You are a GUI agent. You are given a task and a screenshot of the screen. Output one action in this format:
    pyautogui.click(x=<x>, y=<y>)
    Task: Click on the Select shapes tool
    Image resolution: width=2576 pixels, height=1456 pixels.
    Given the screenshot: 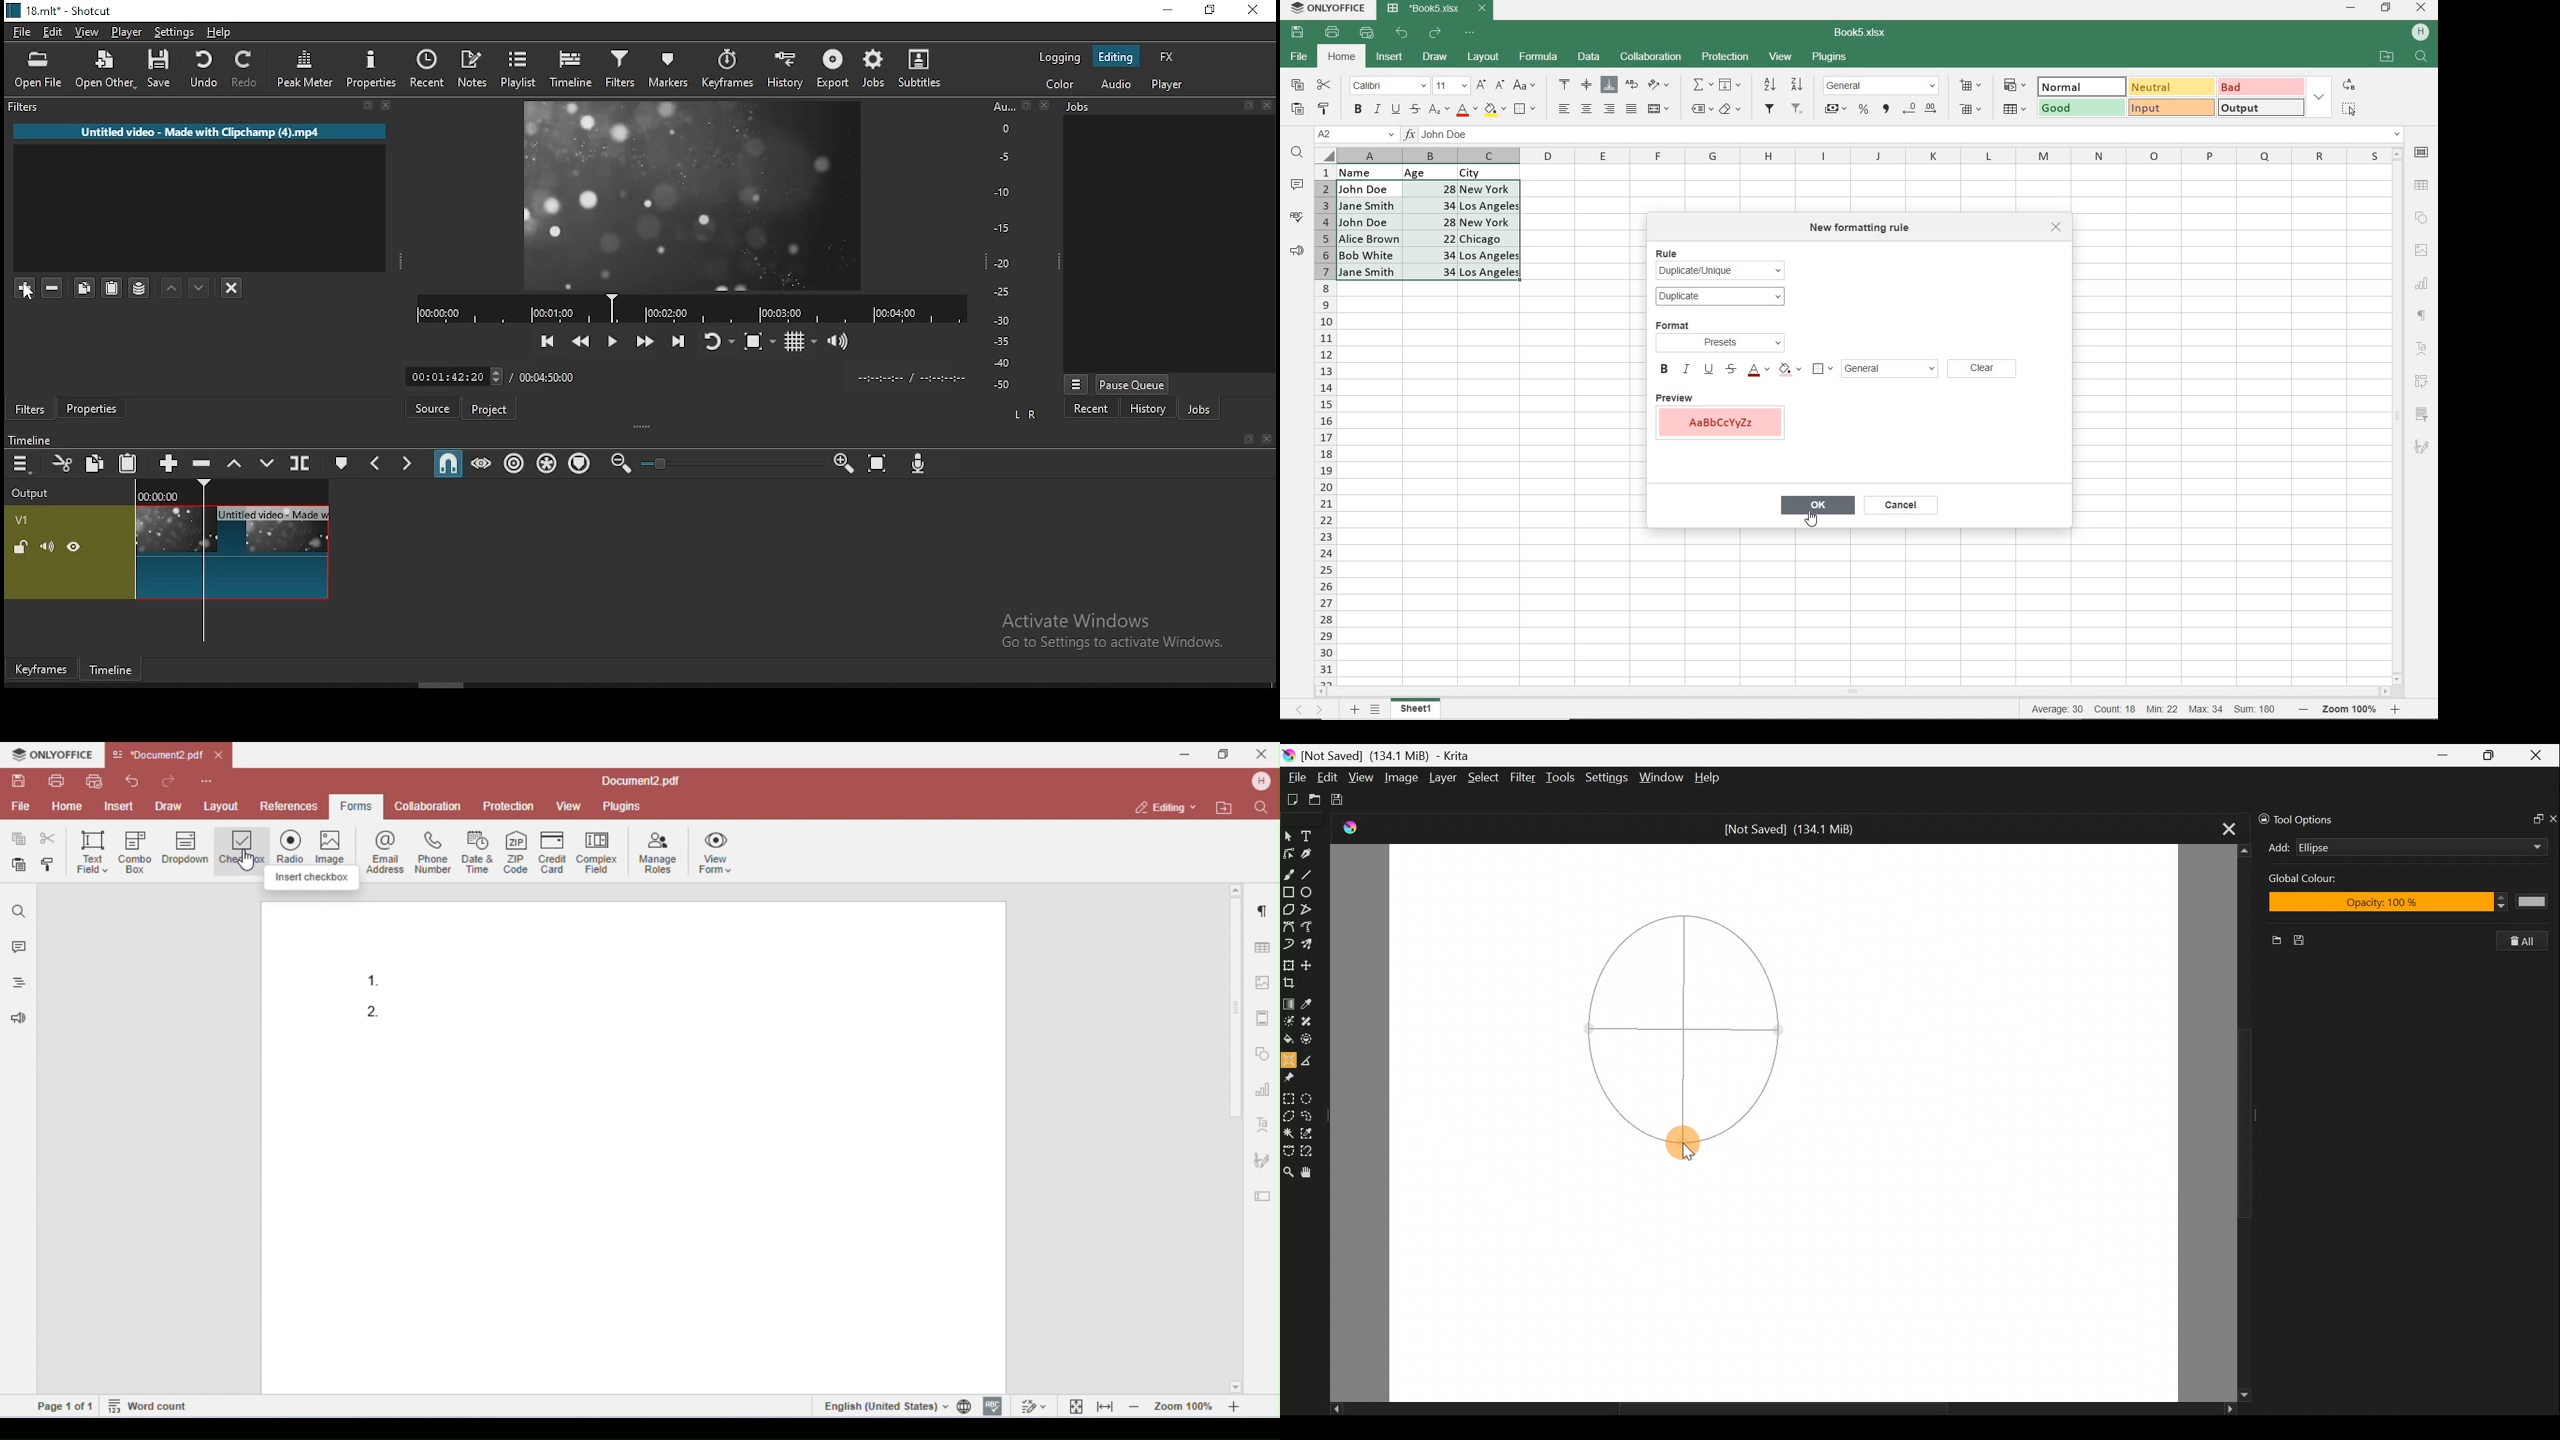 What is the action you would take?
    pyautogui.click(x=1289, y=833)
    